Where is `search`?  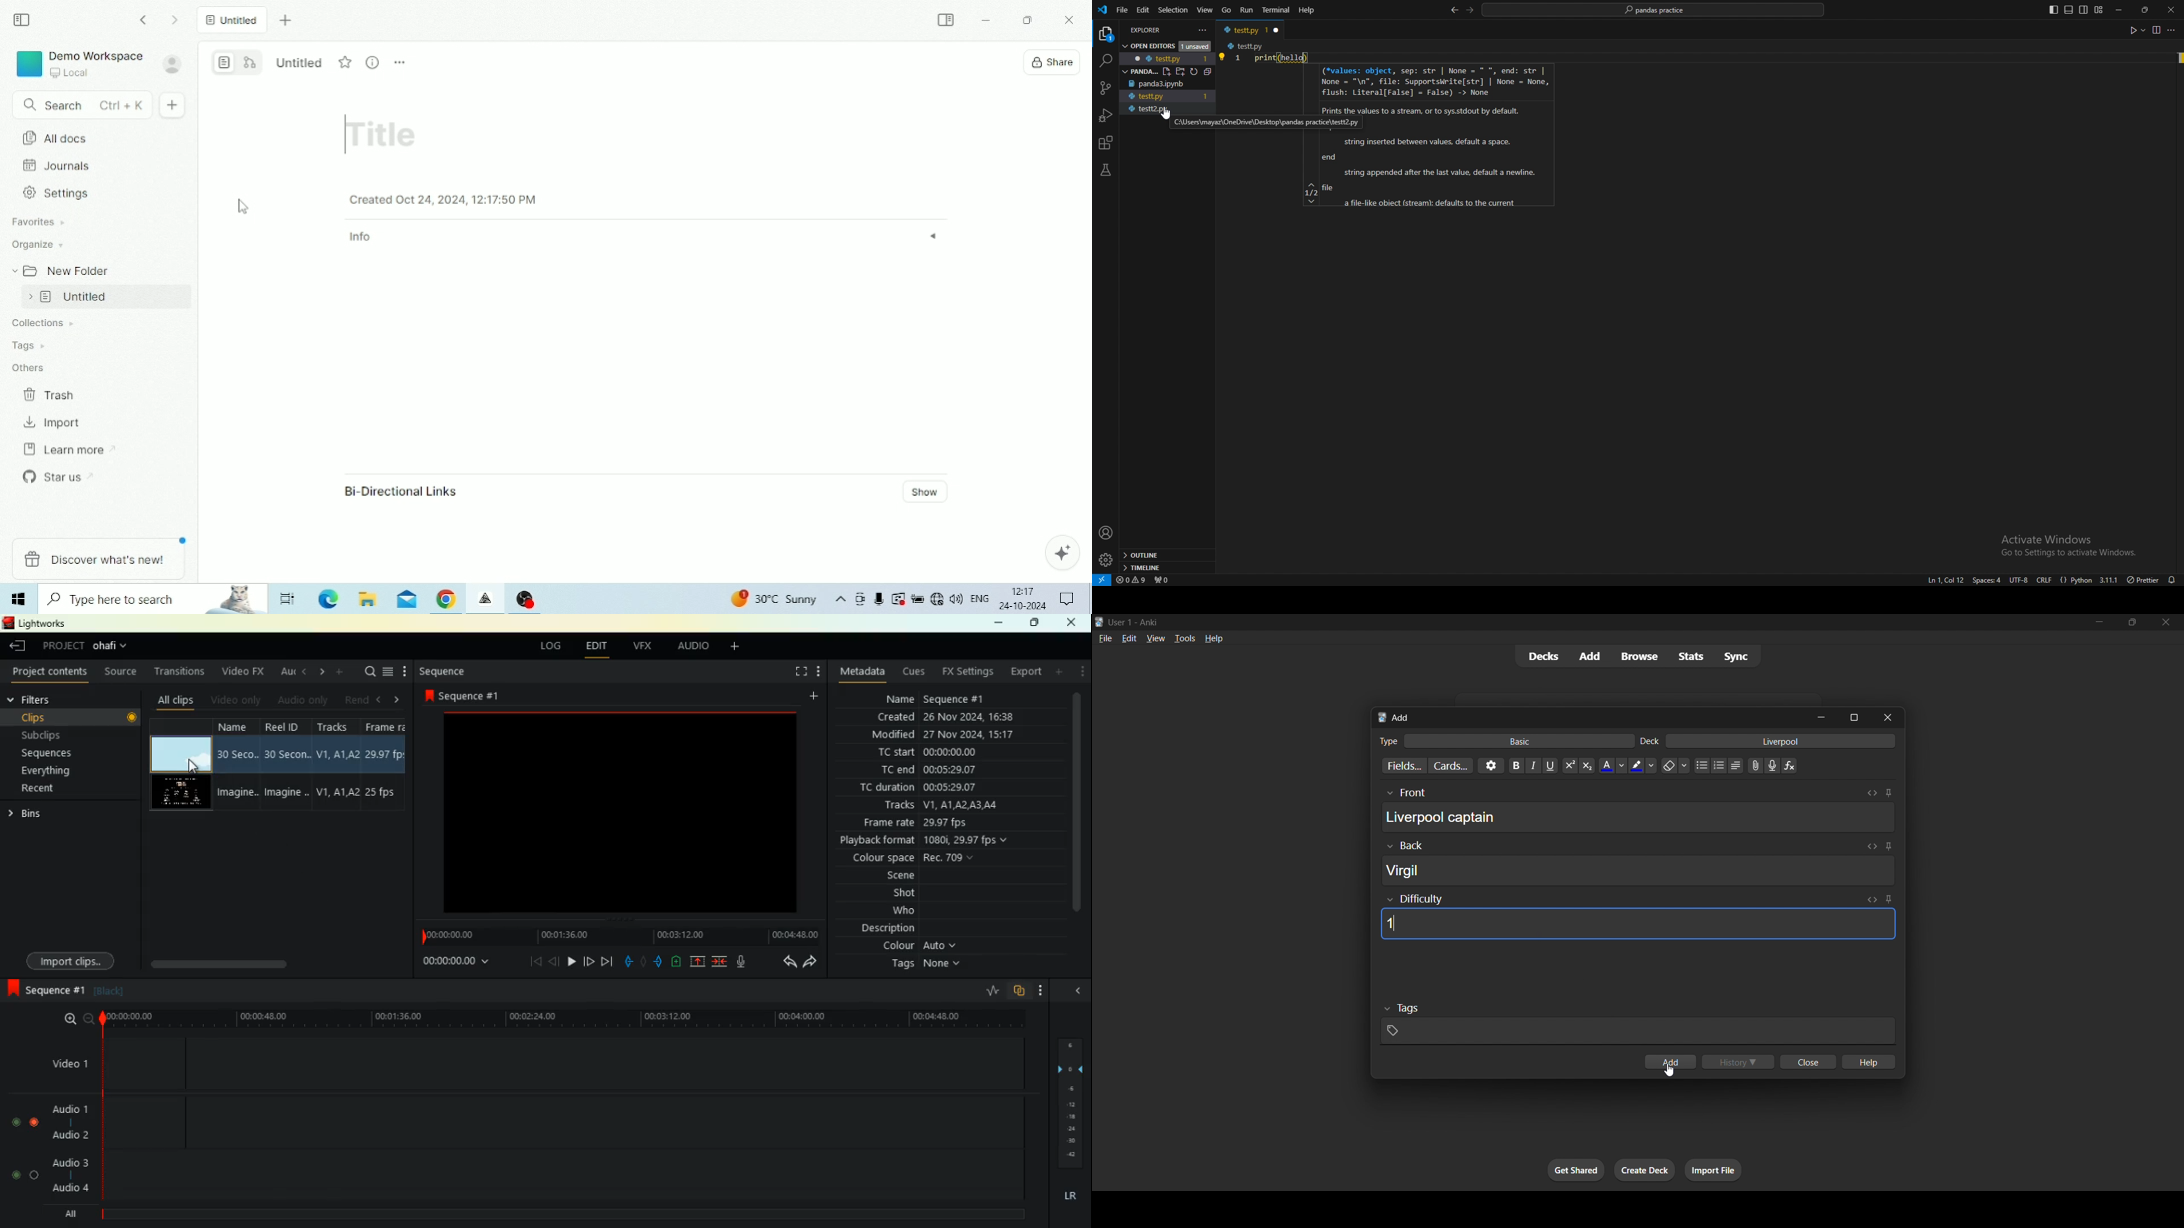 search is located at coordinates (1105, 61).